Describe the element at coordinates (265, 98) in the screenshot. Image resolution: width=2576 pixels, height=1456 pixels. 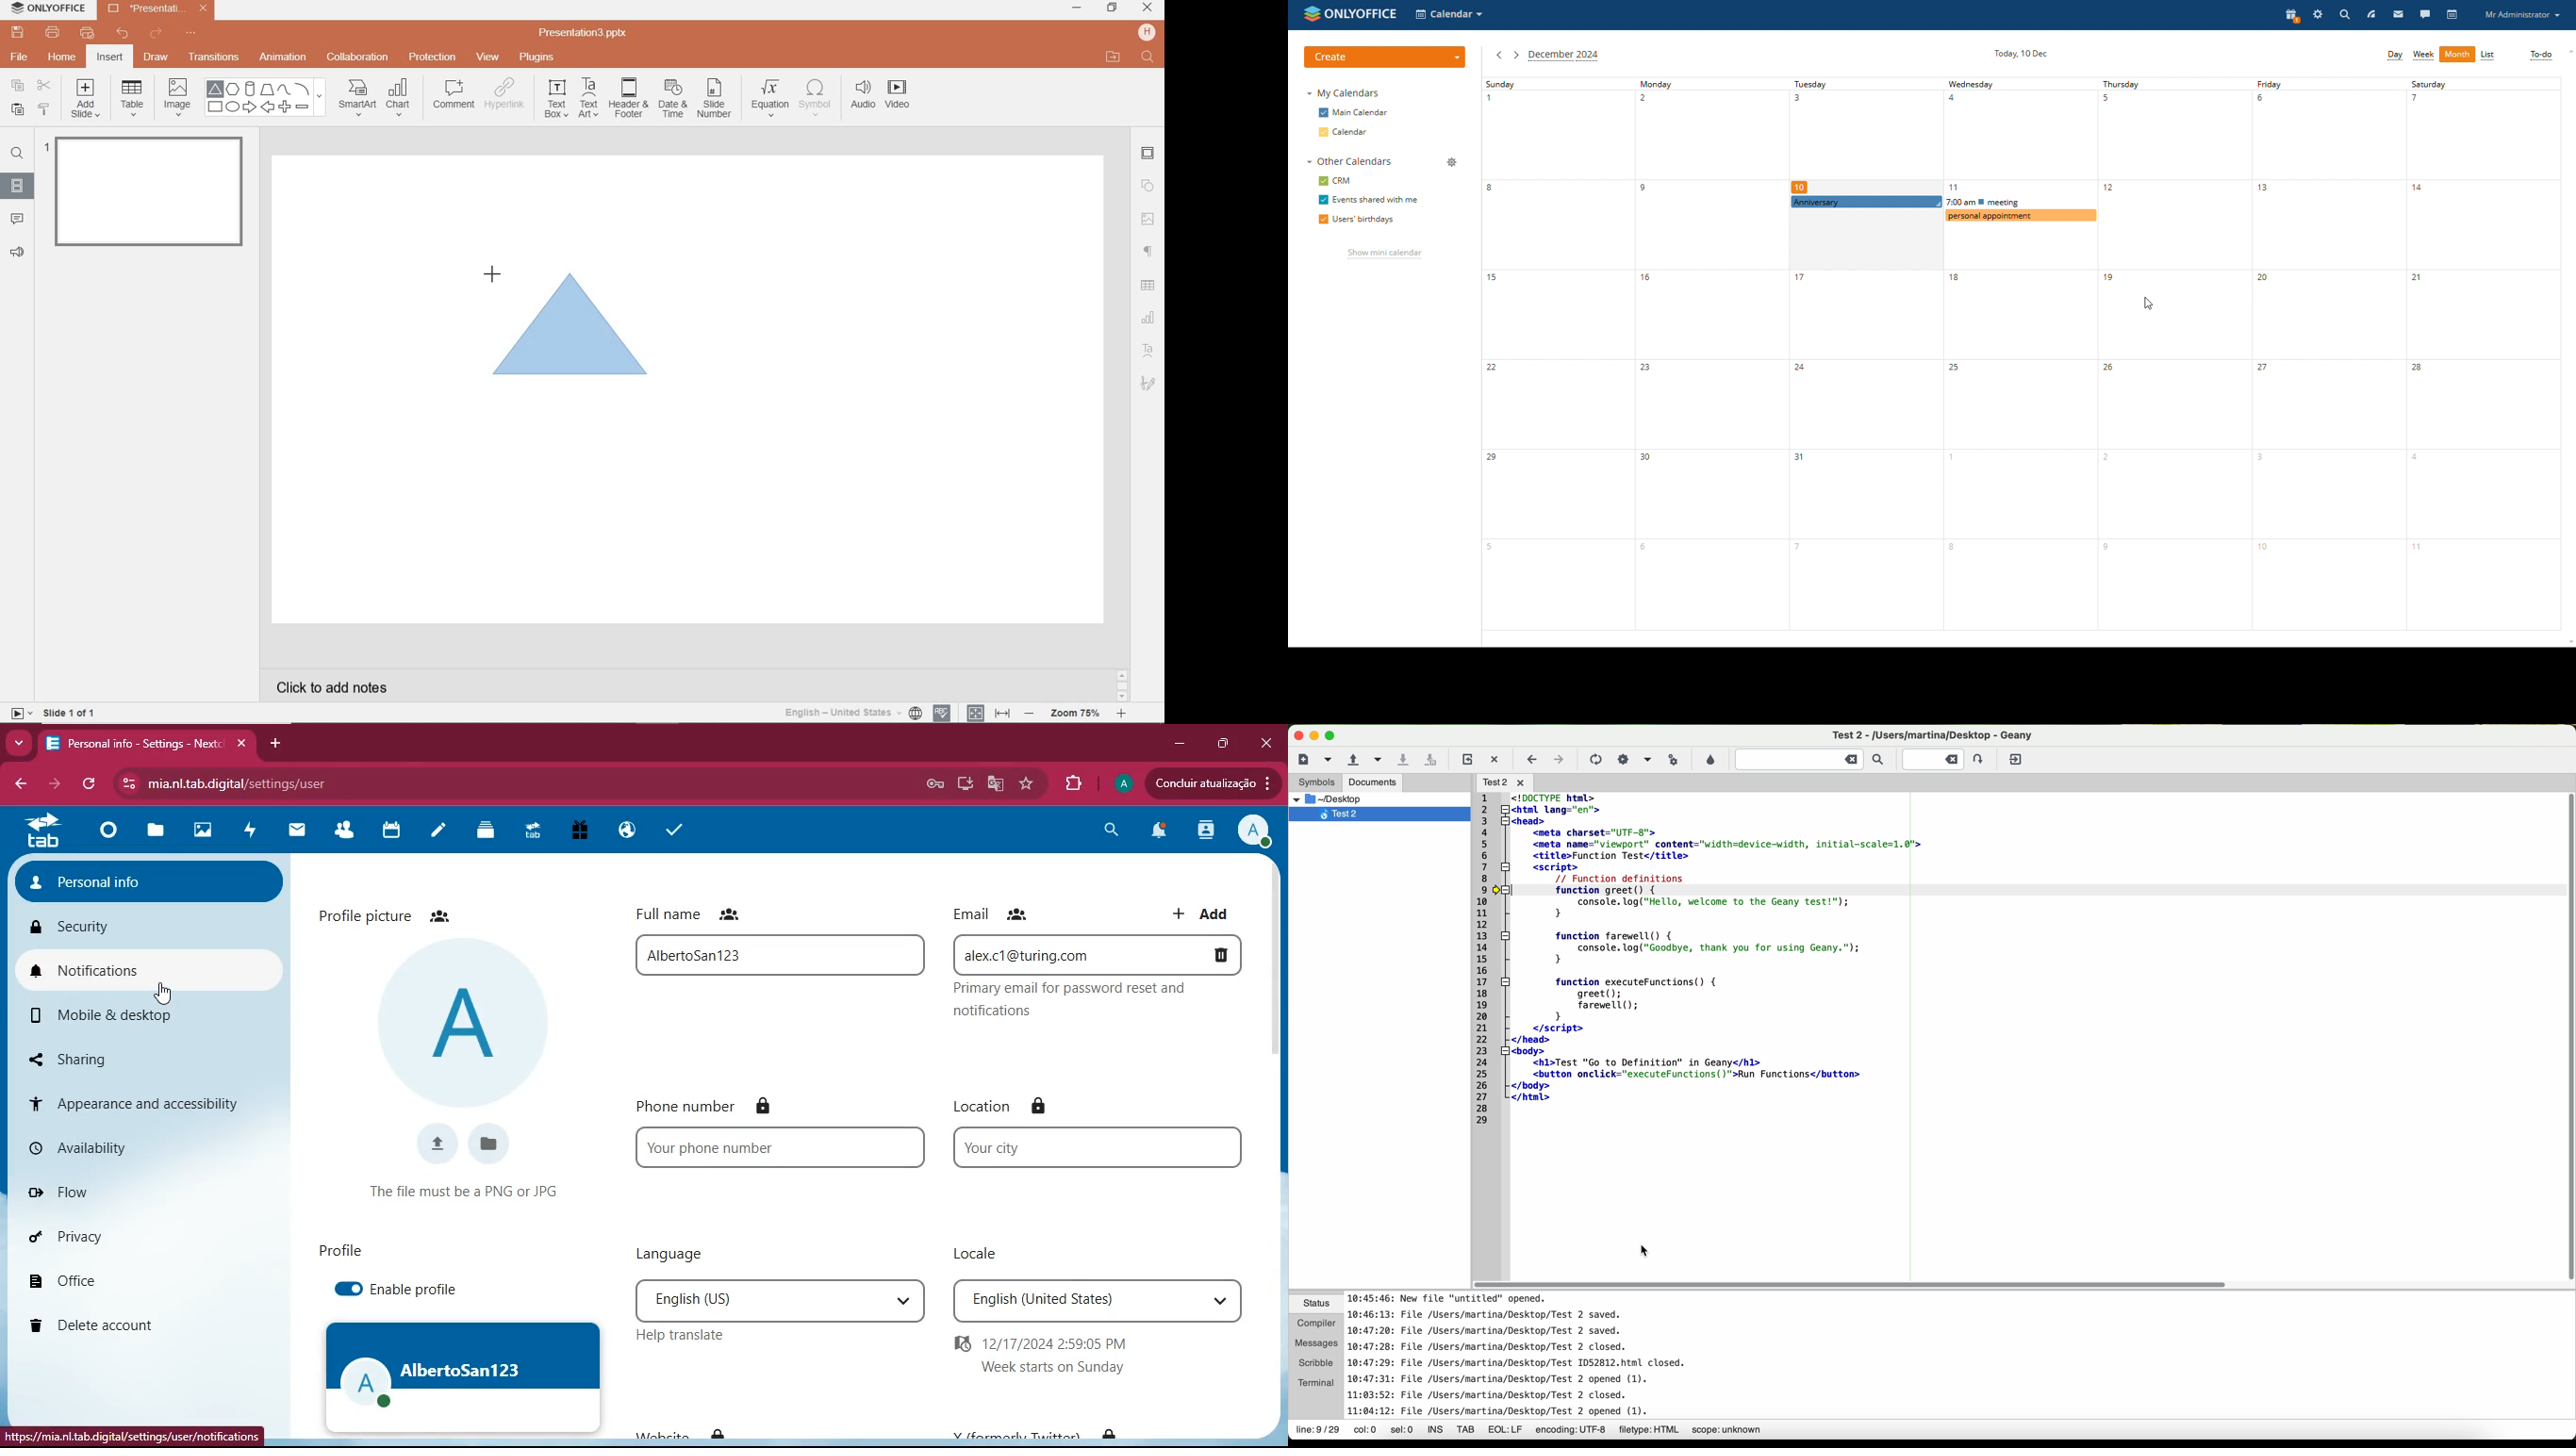
I see `SHAPES` at that location.